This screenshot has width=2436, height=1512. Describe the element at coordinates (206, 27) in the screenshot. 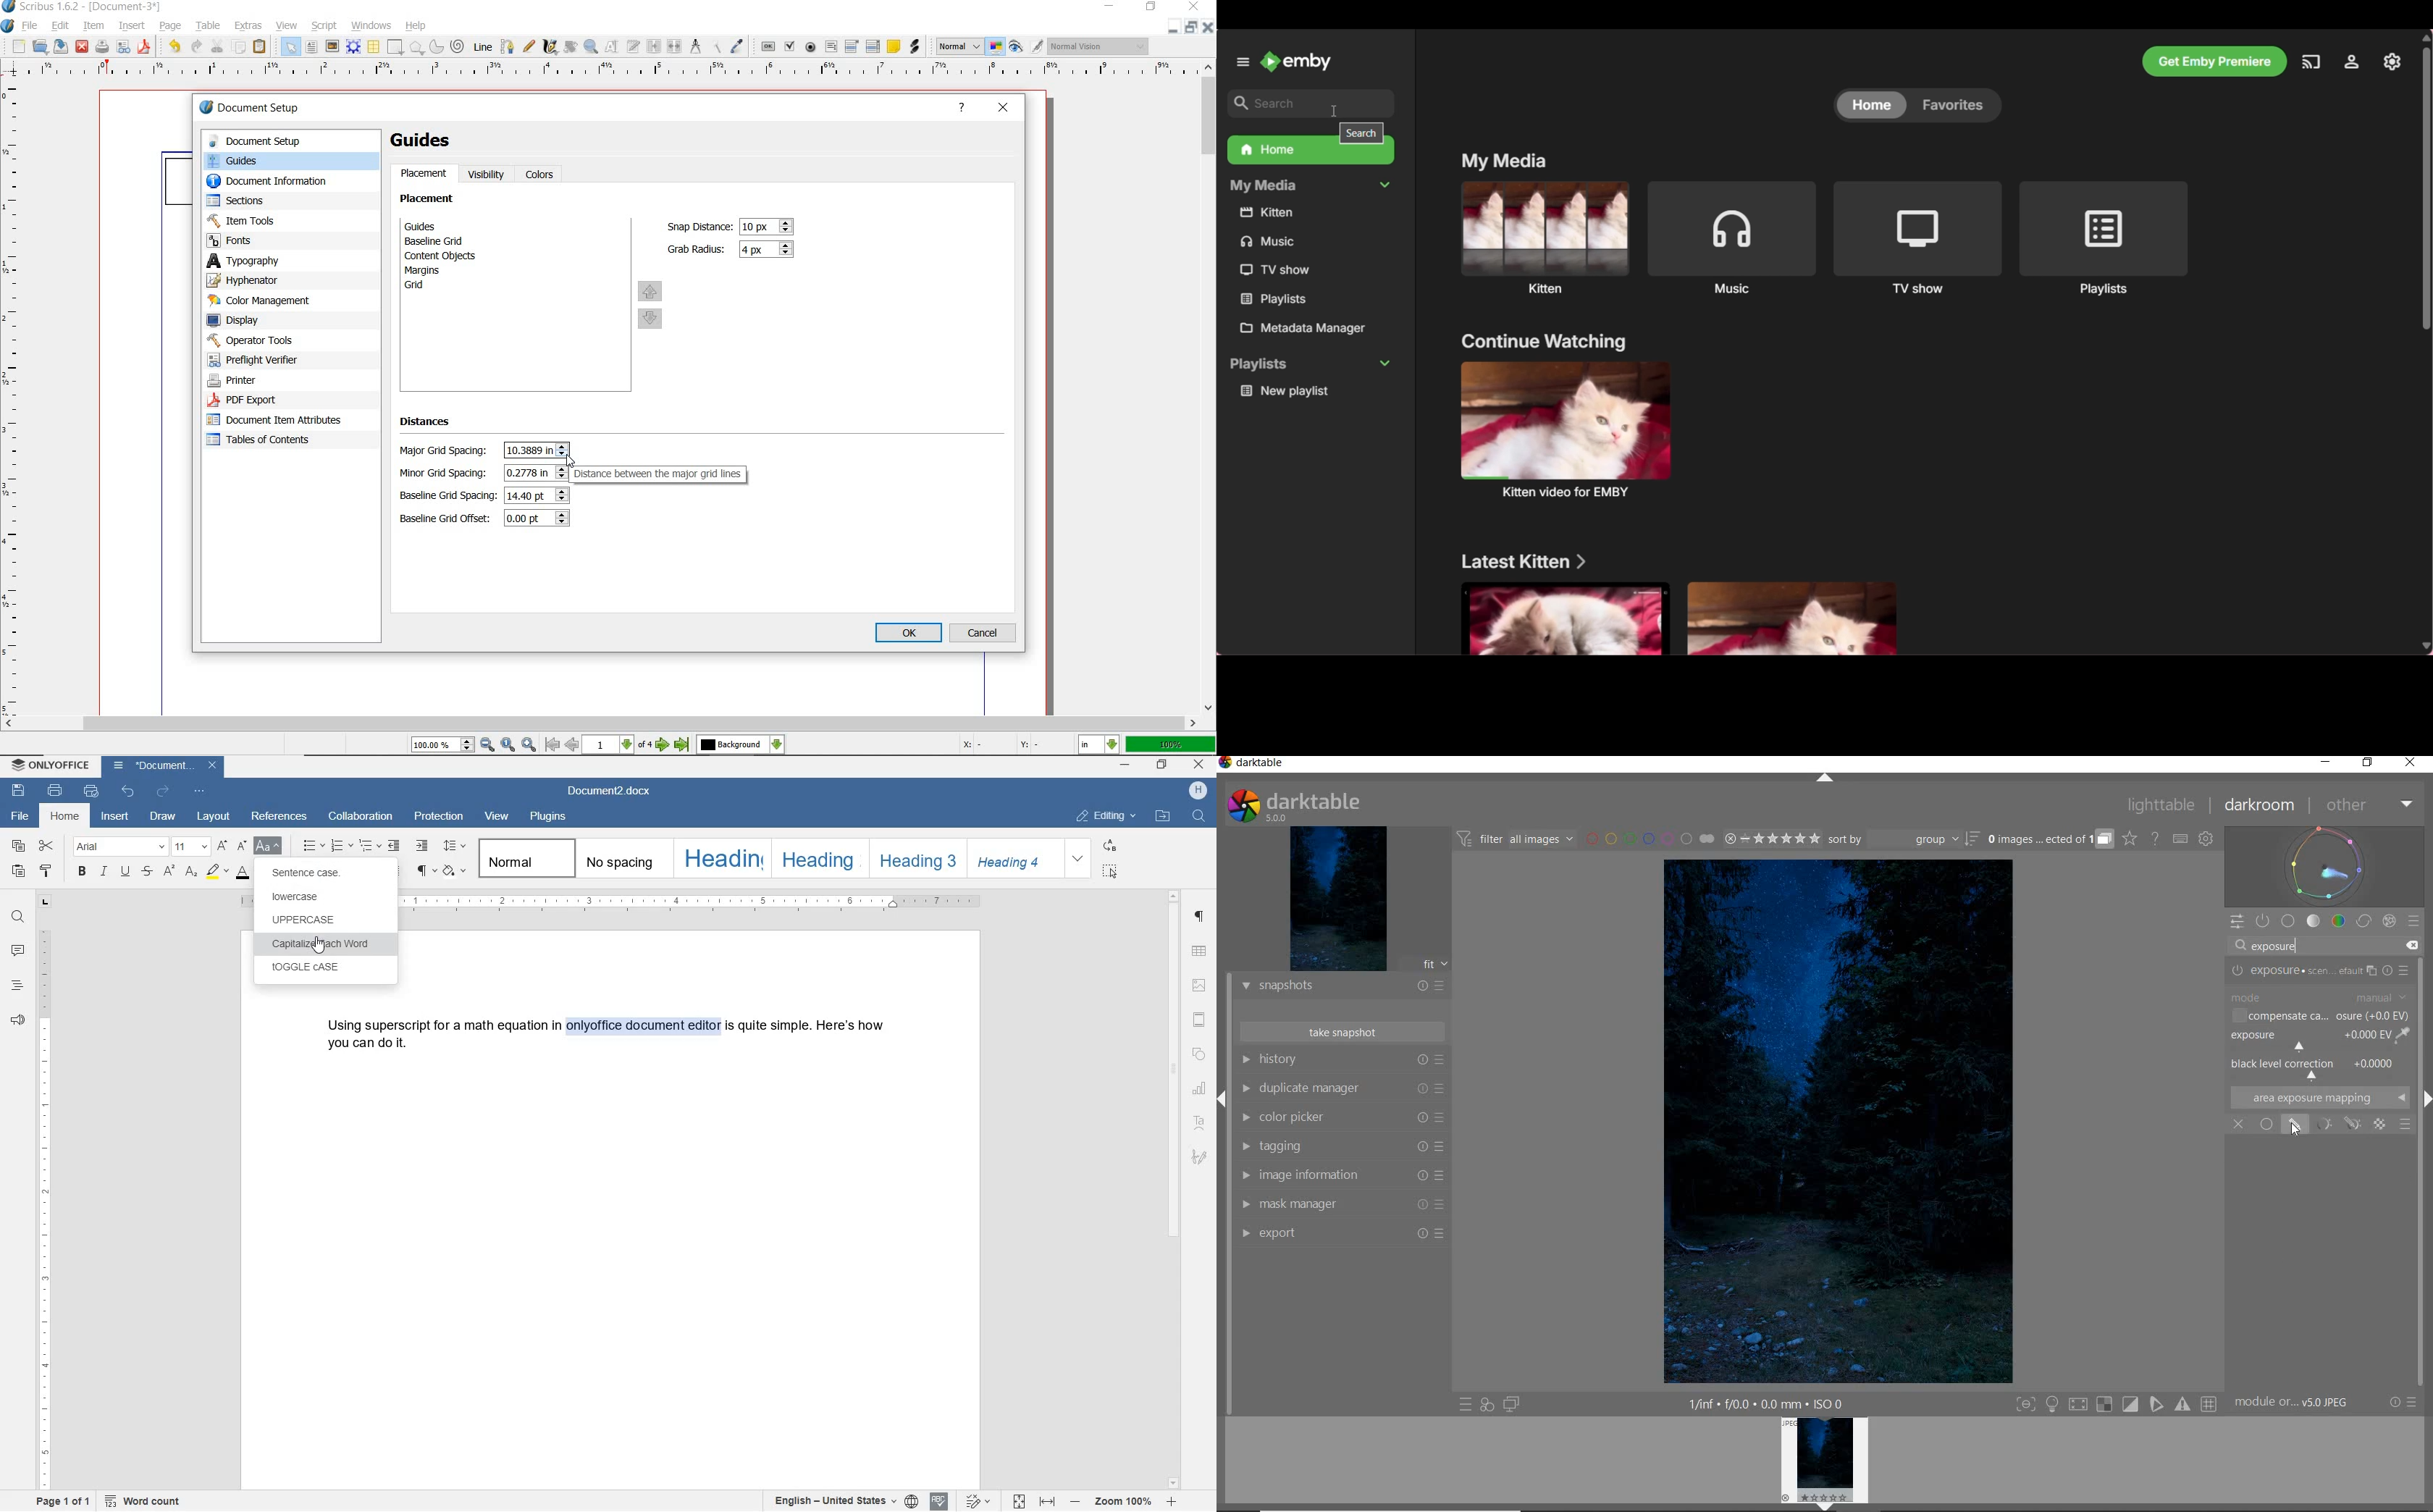

I see `table` at that location.